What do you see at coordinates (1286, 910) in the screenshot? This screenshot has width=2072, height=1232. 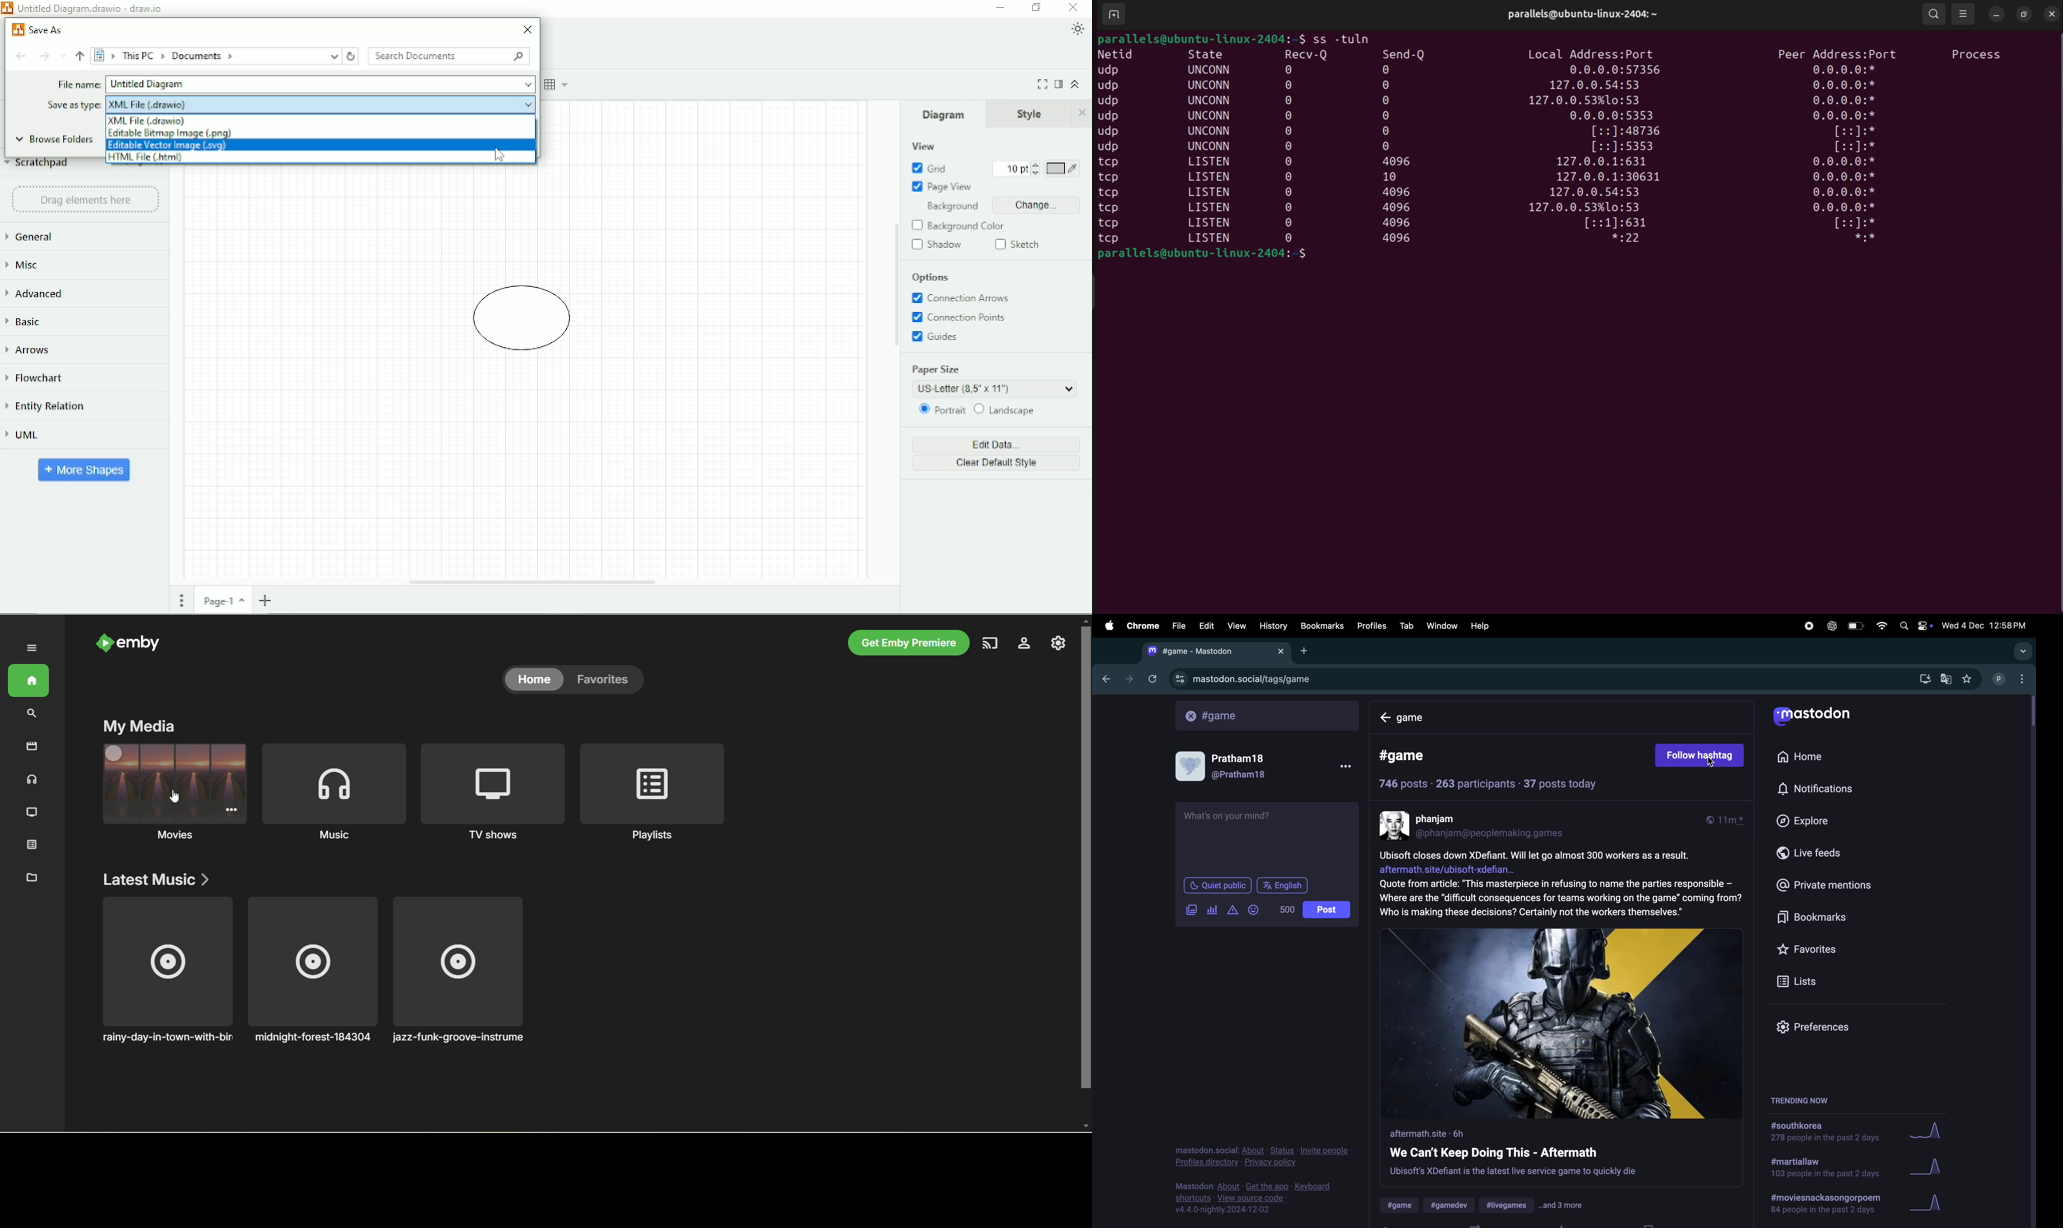 I see `500` at bounding box center [1286, 910].